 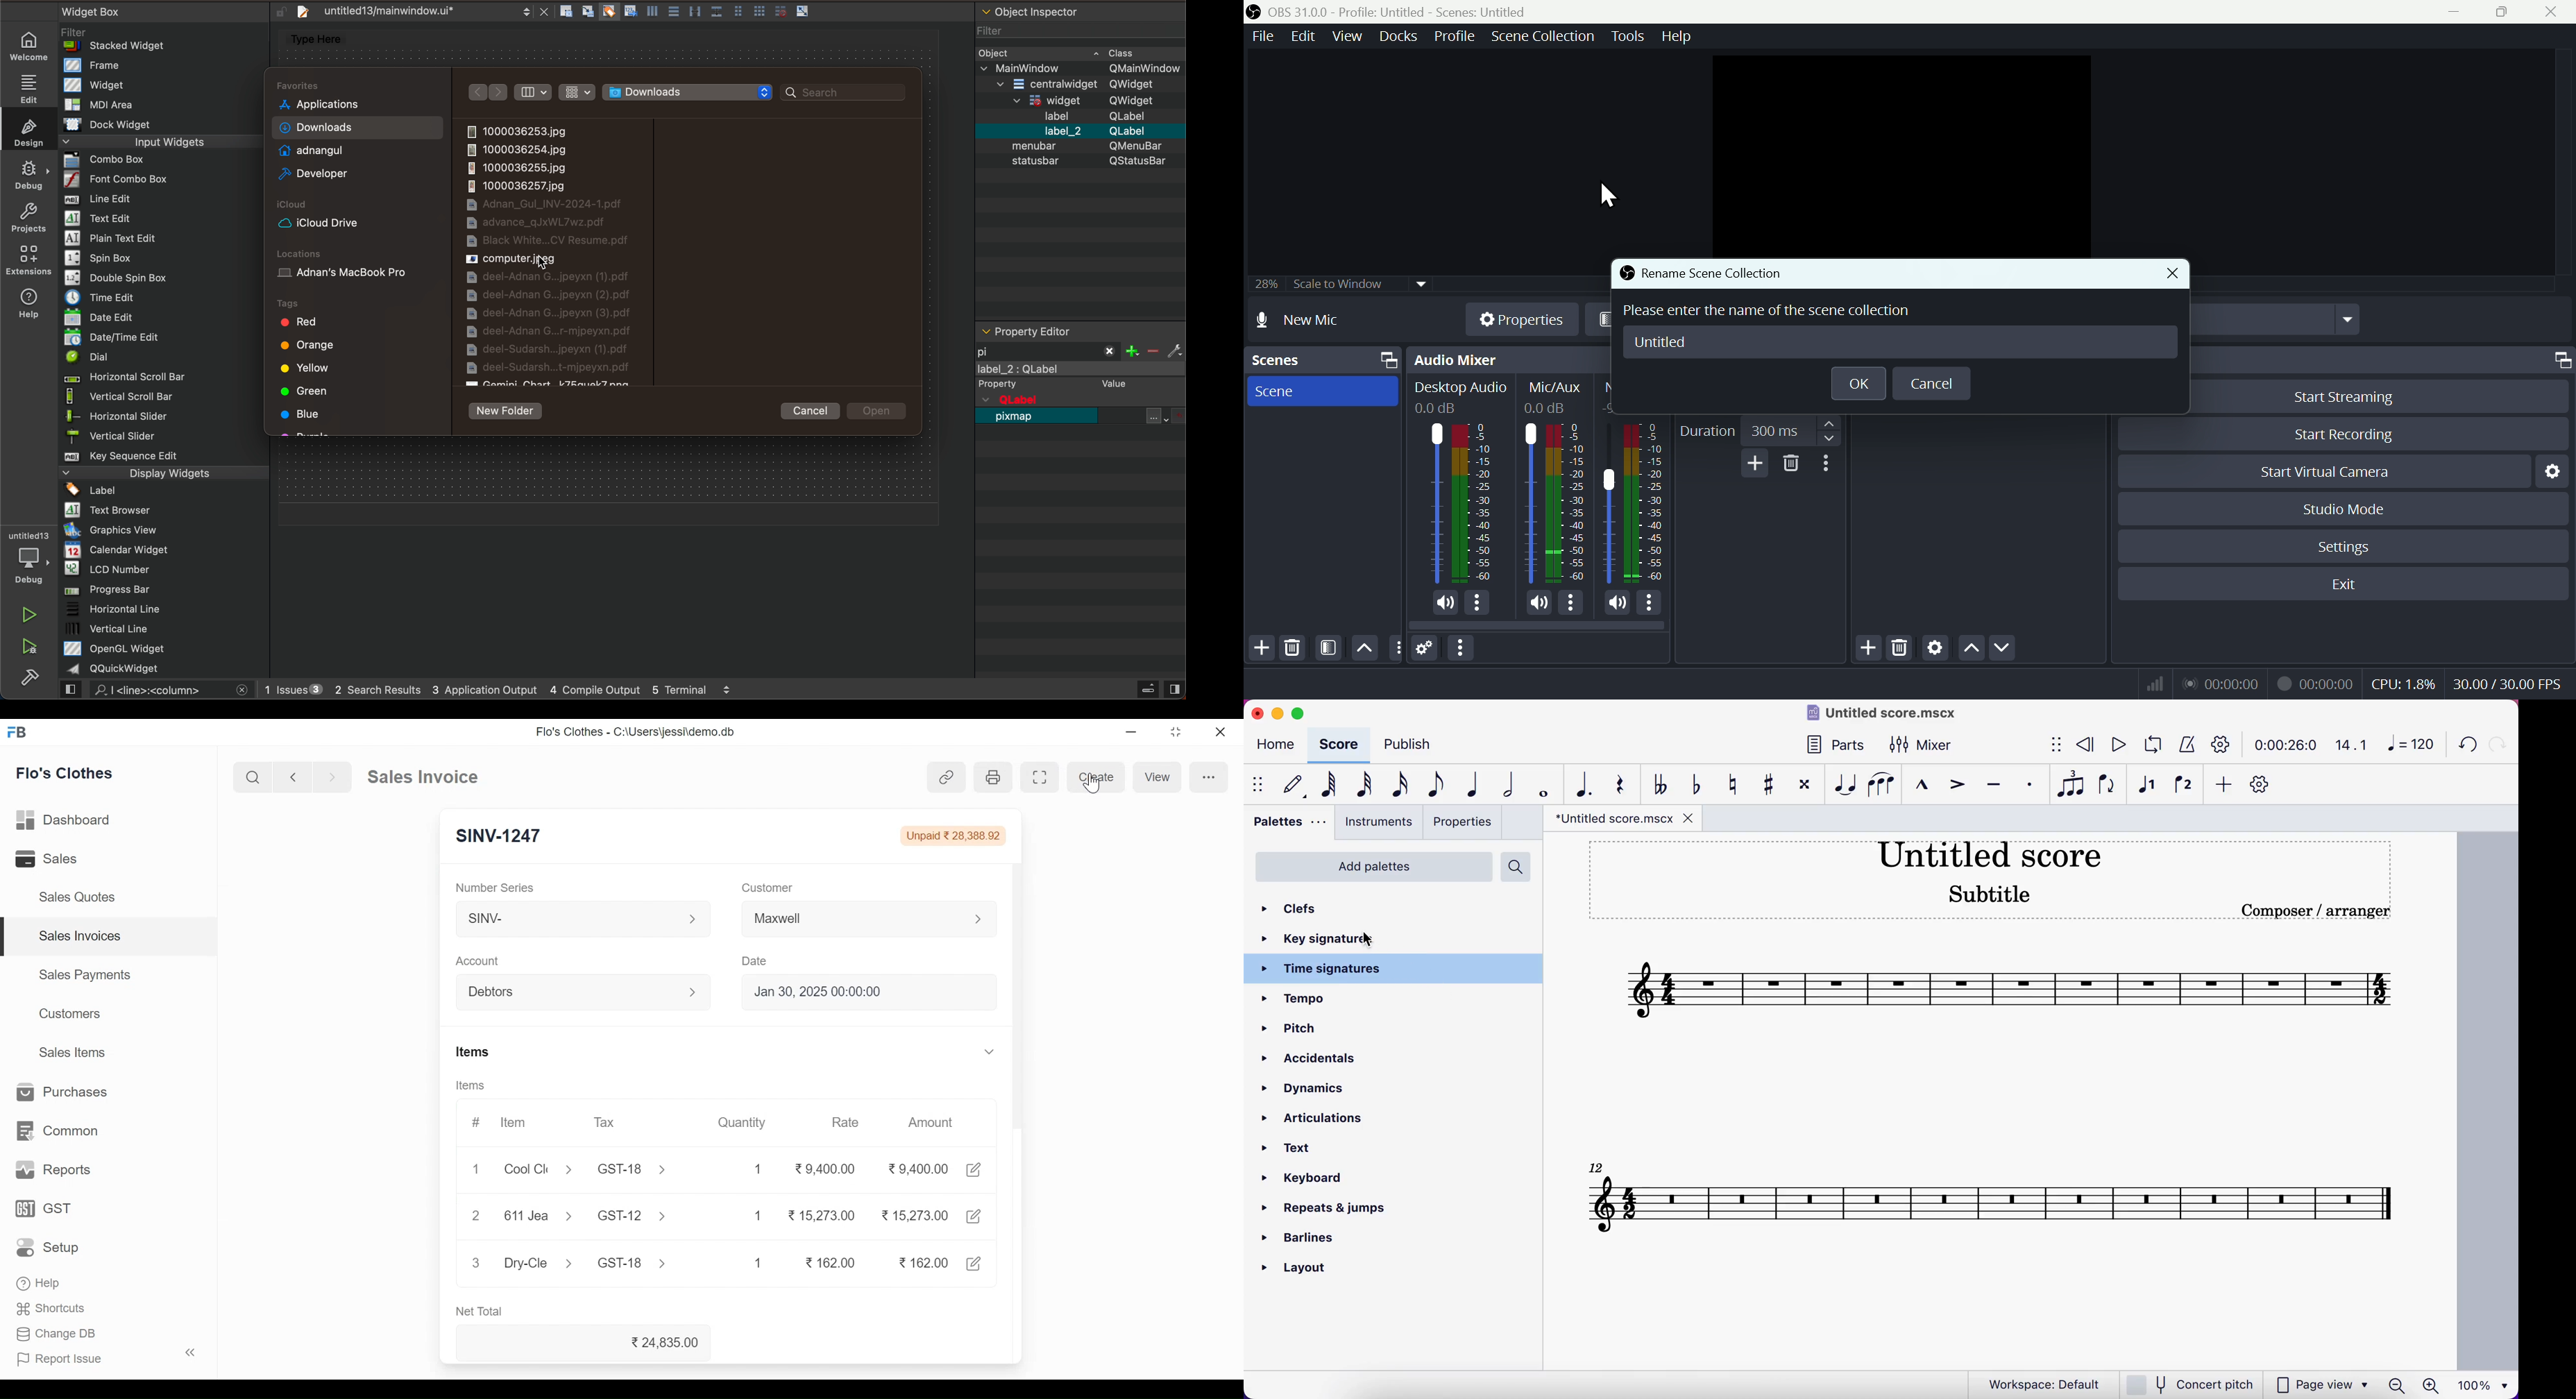 What do you see at coordinates (668, 1343) in the screenshot?
I see `24,835.00` at bounding box center [668, 1343].